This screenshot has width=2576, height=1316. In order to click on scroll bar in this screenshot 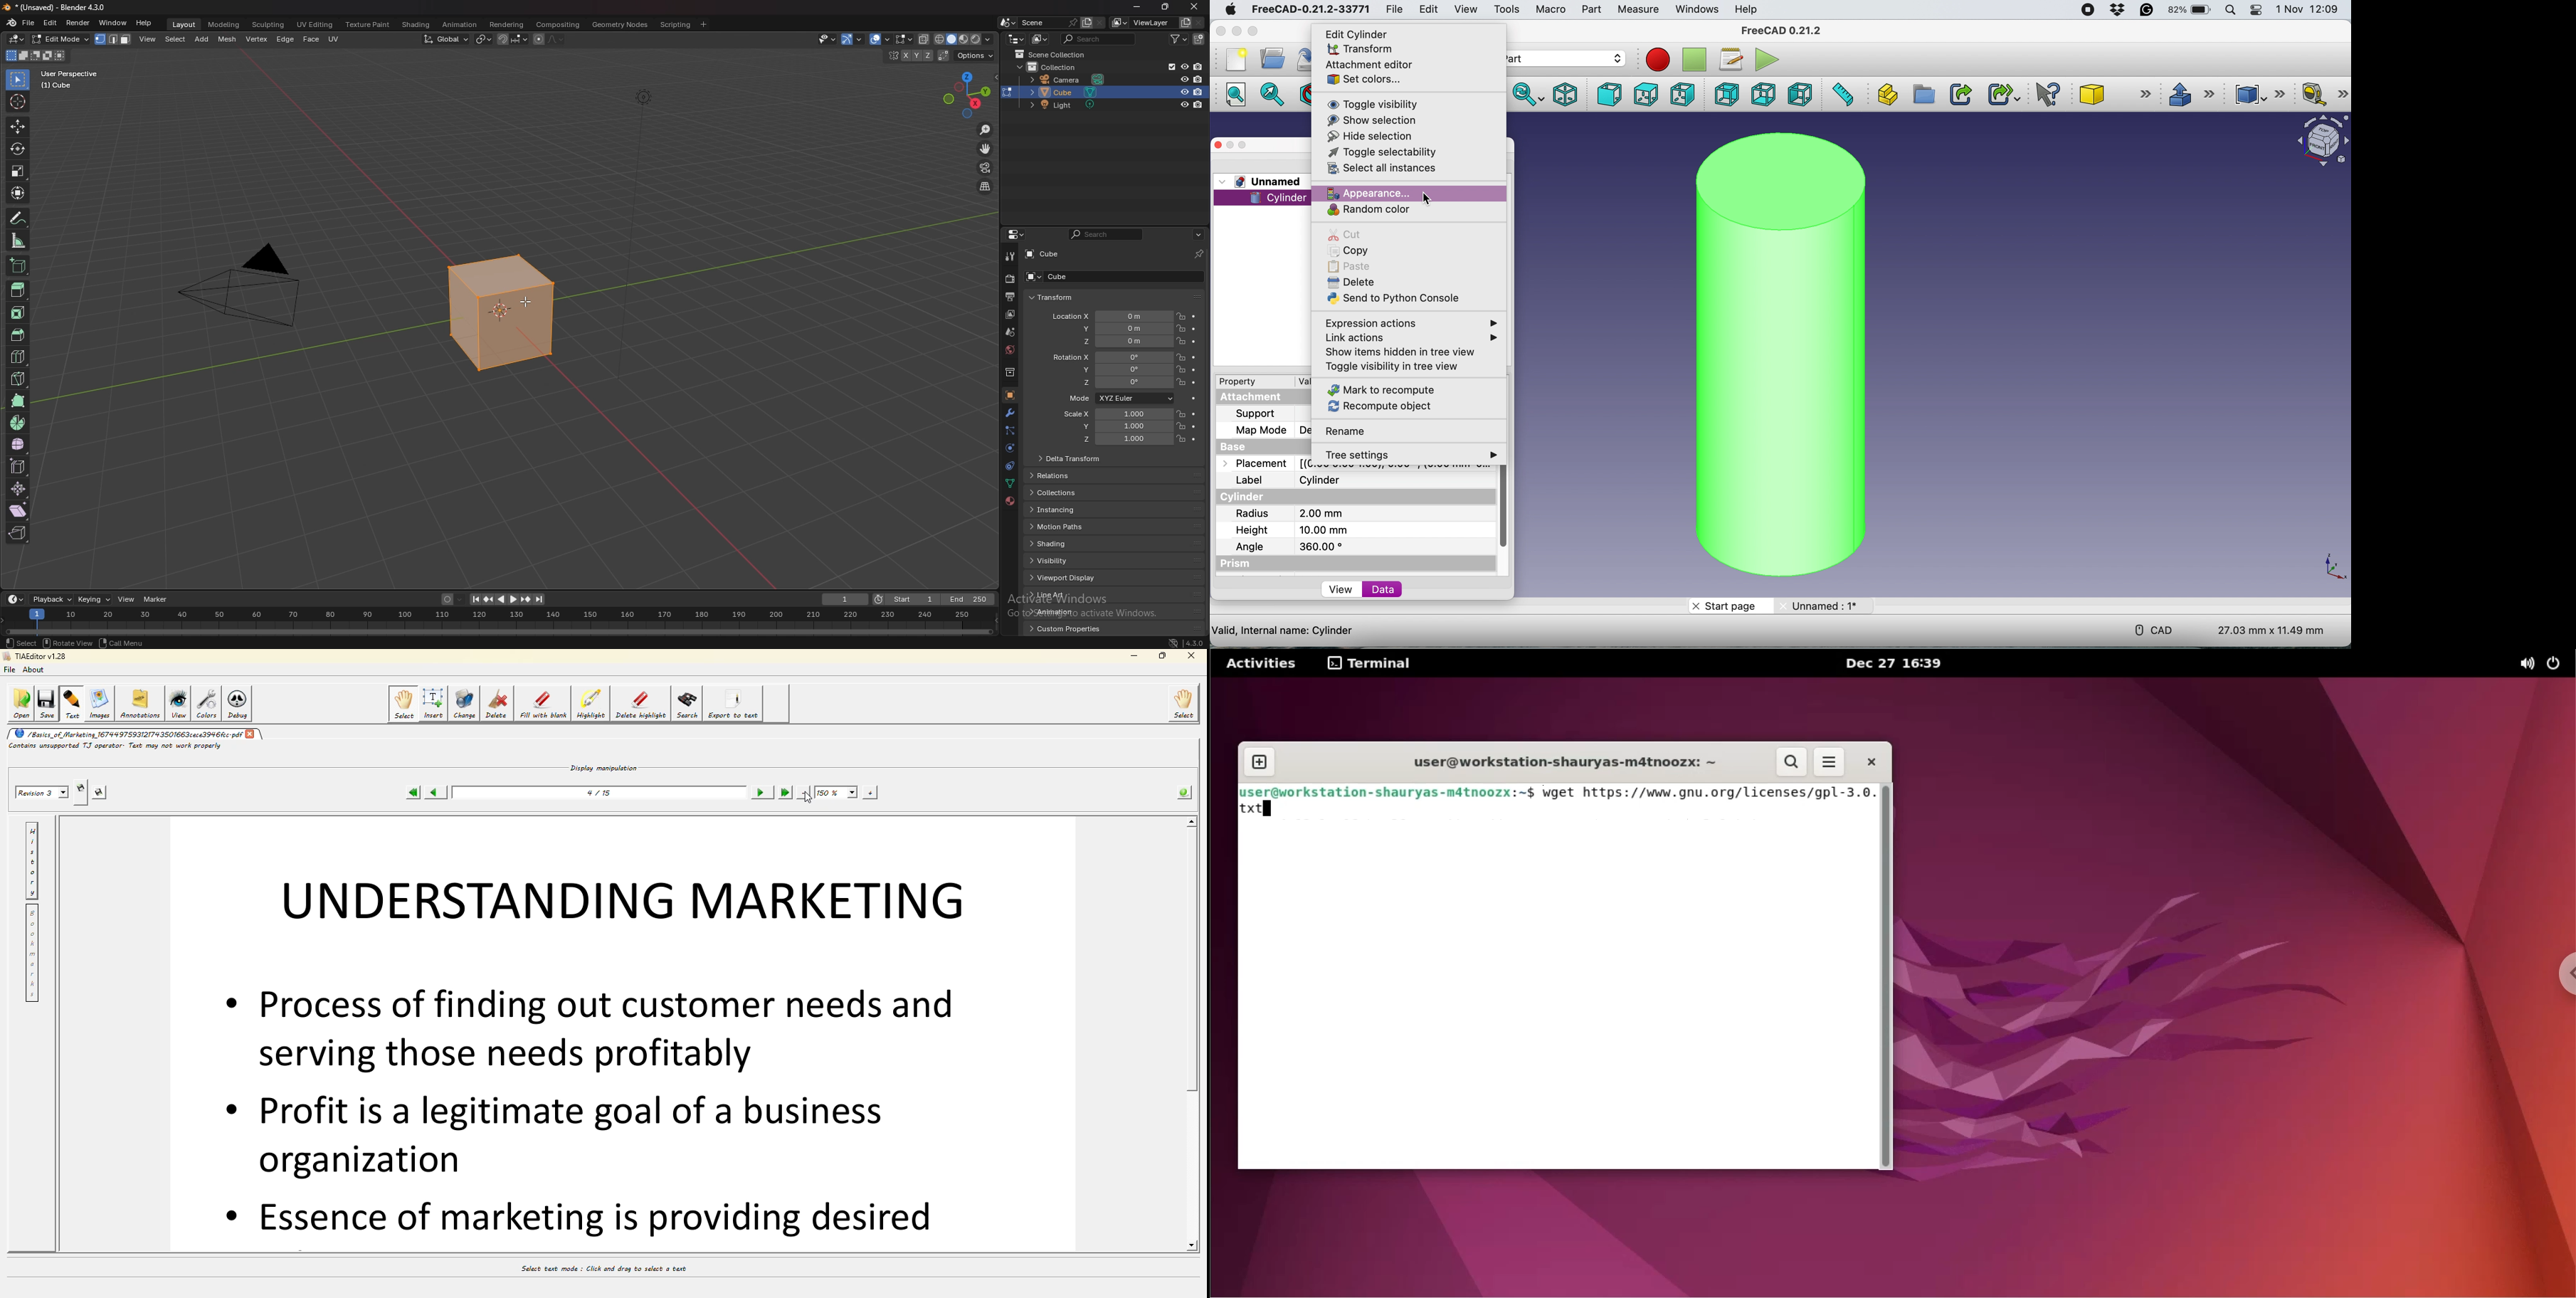, I will do `click(1886, 975)`.